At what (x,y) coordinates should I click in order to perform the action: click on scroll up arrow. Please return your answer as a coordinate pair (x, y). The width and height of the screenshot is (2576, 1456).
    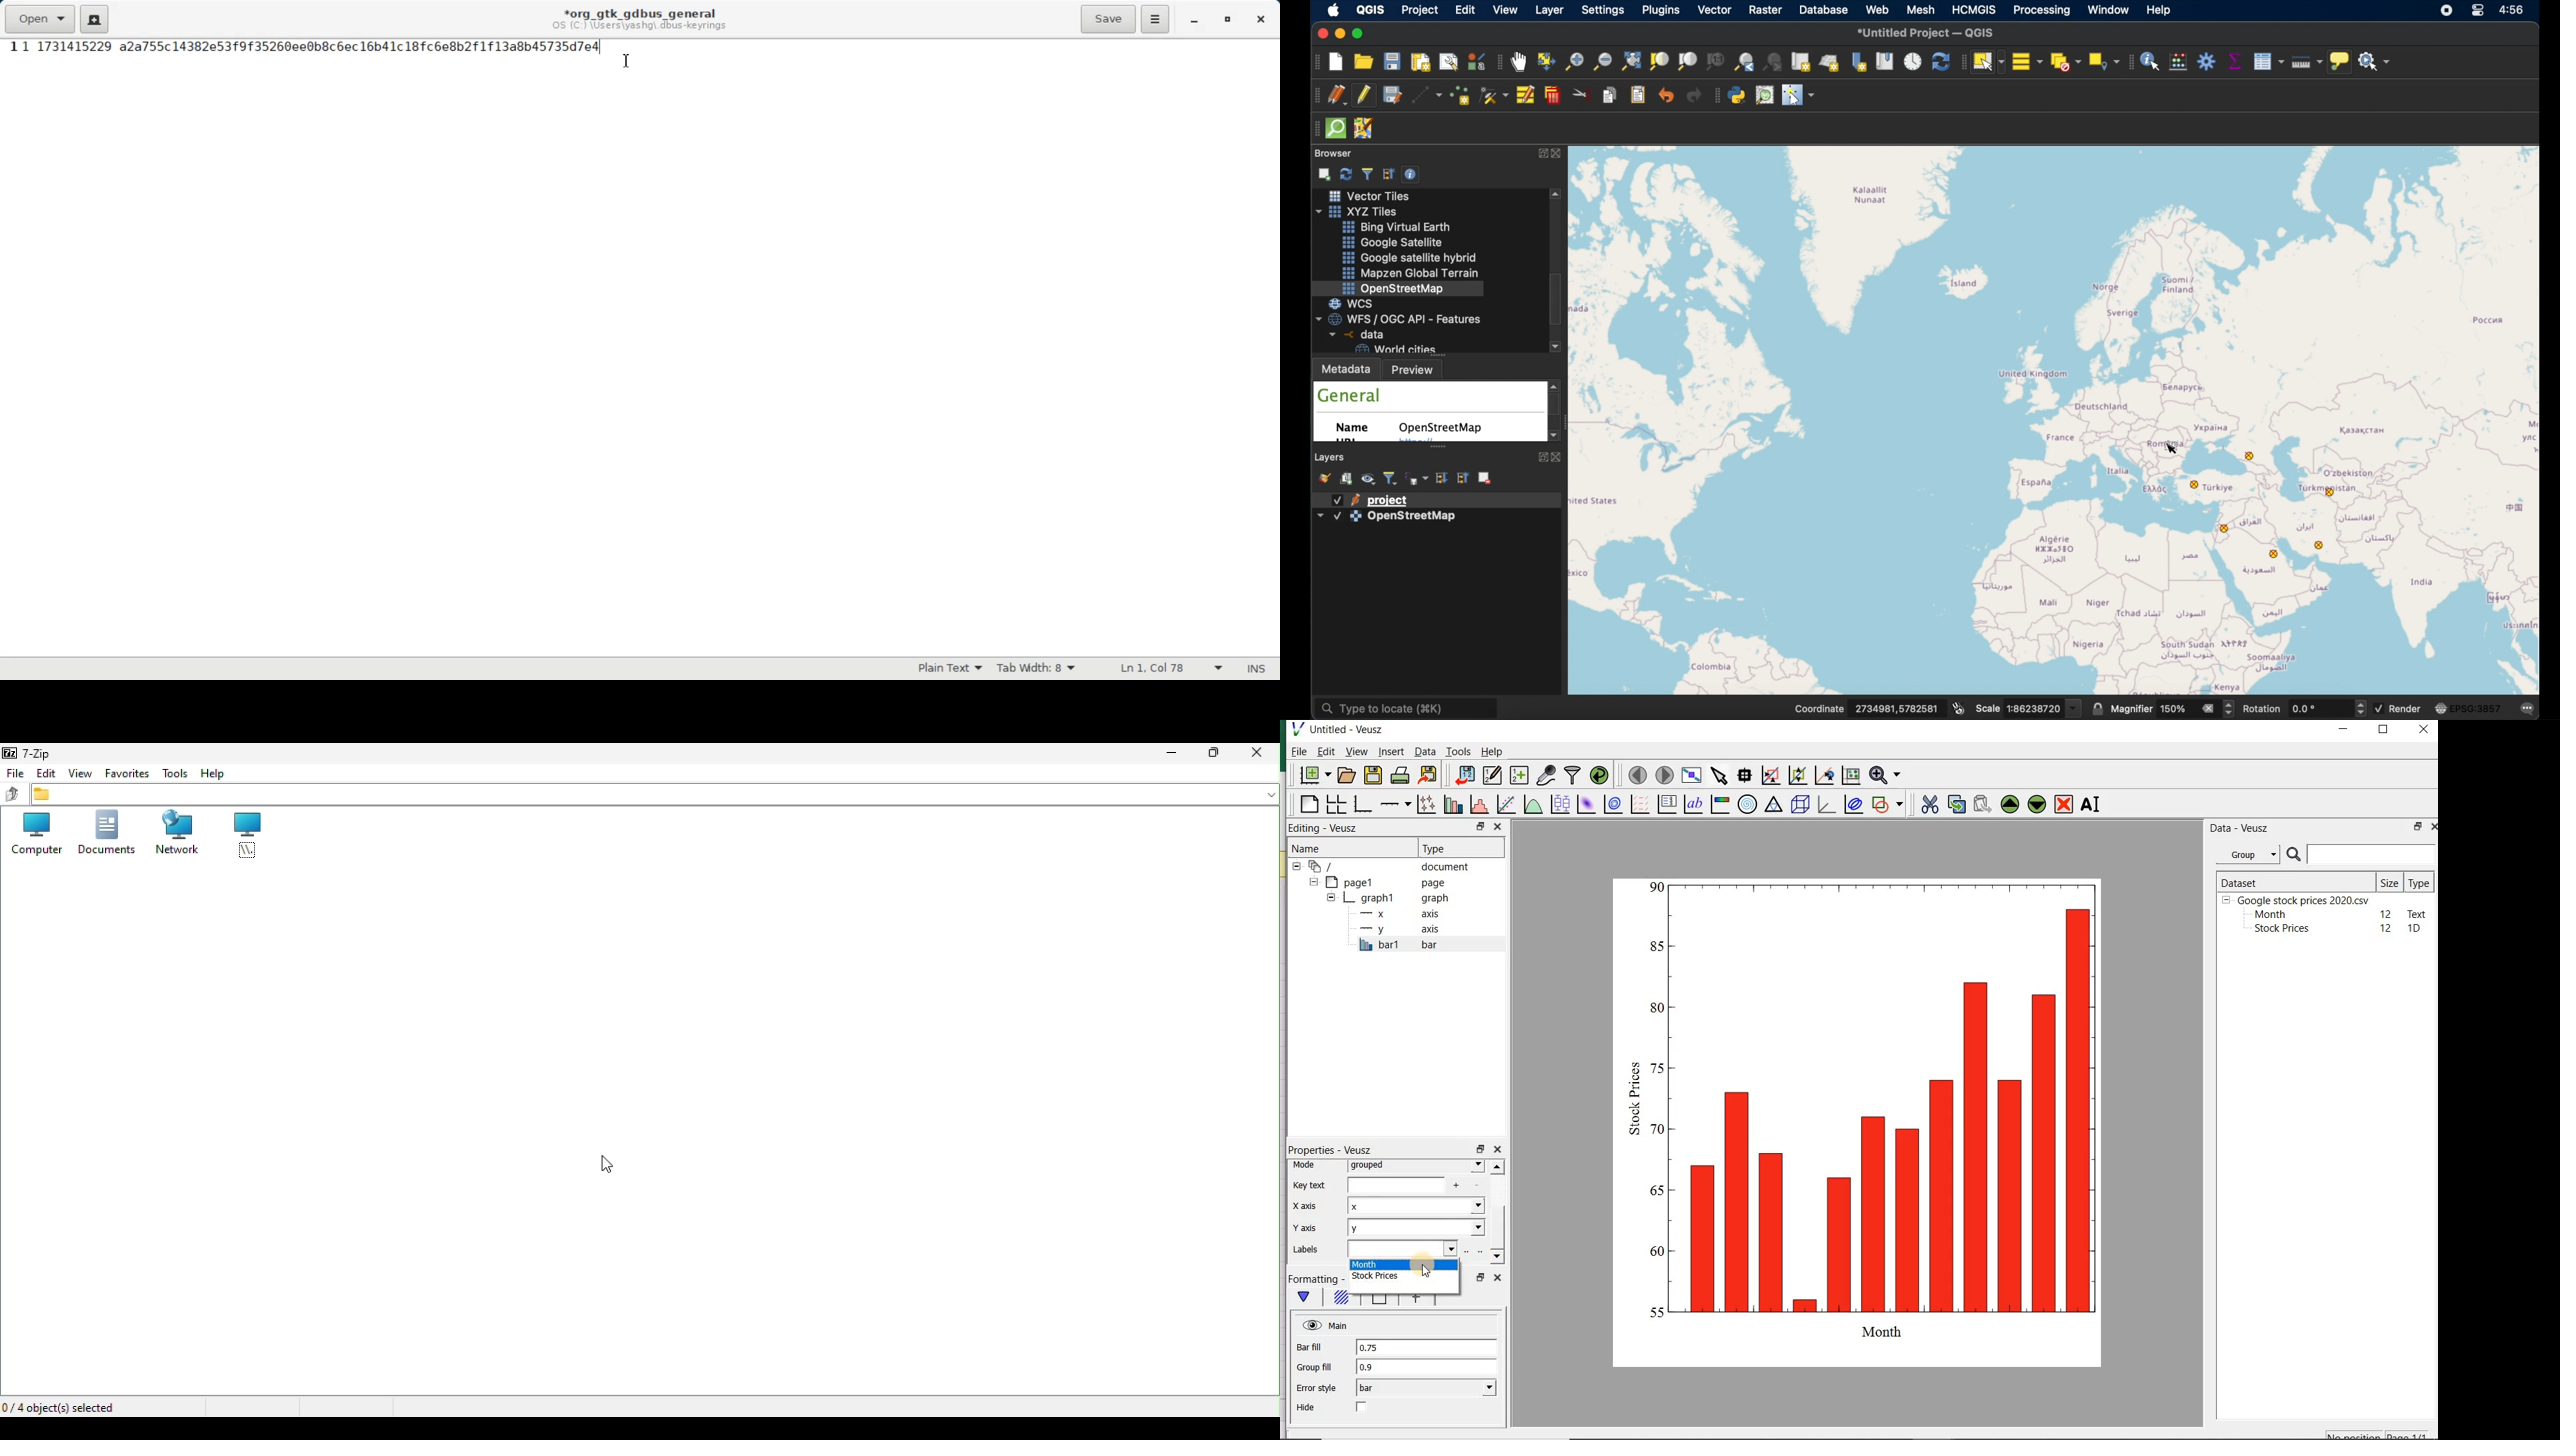
    Looking at the image, I should click on (1555, 384).